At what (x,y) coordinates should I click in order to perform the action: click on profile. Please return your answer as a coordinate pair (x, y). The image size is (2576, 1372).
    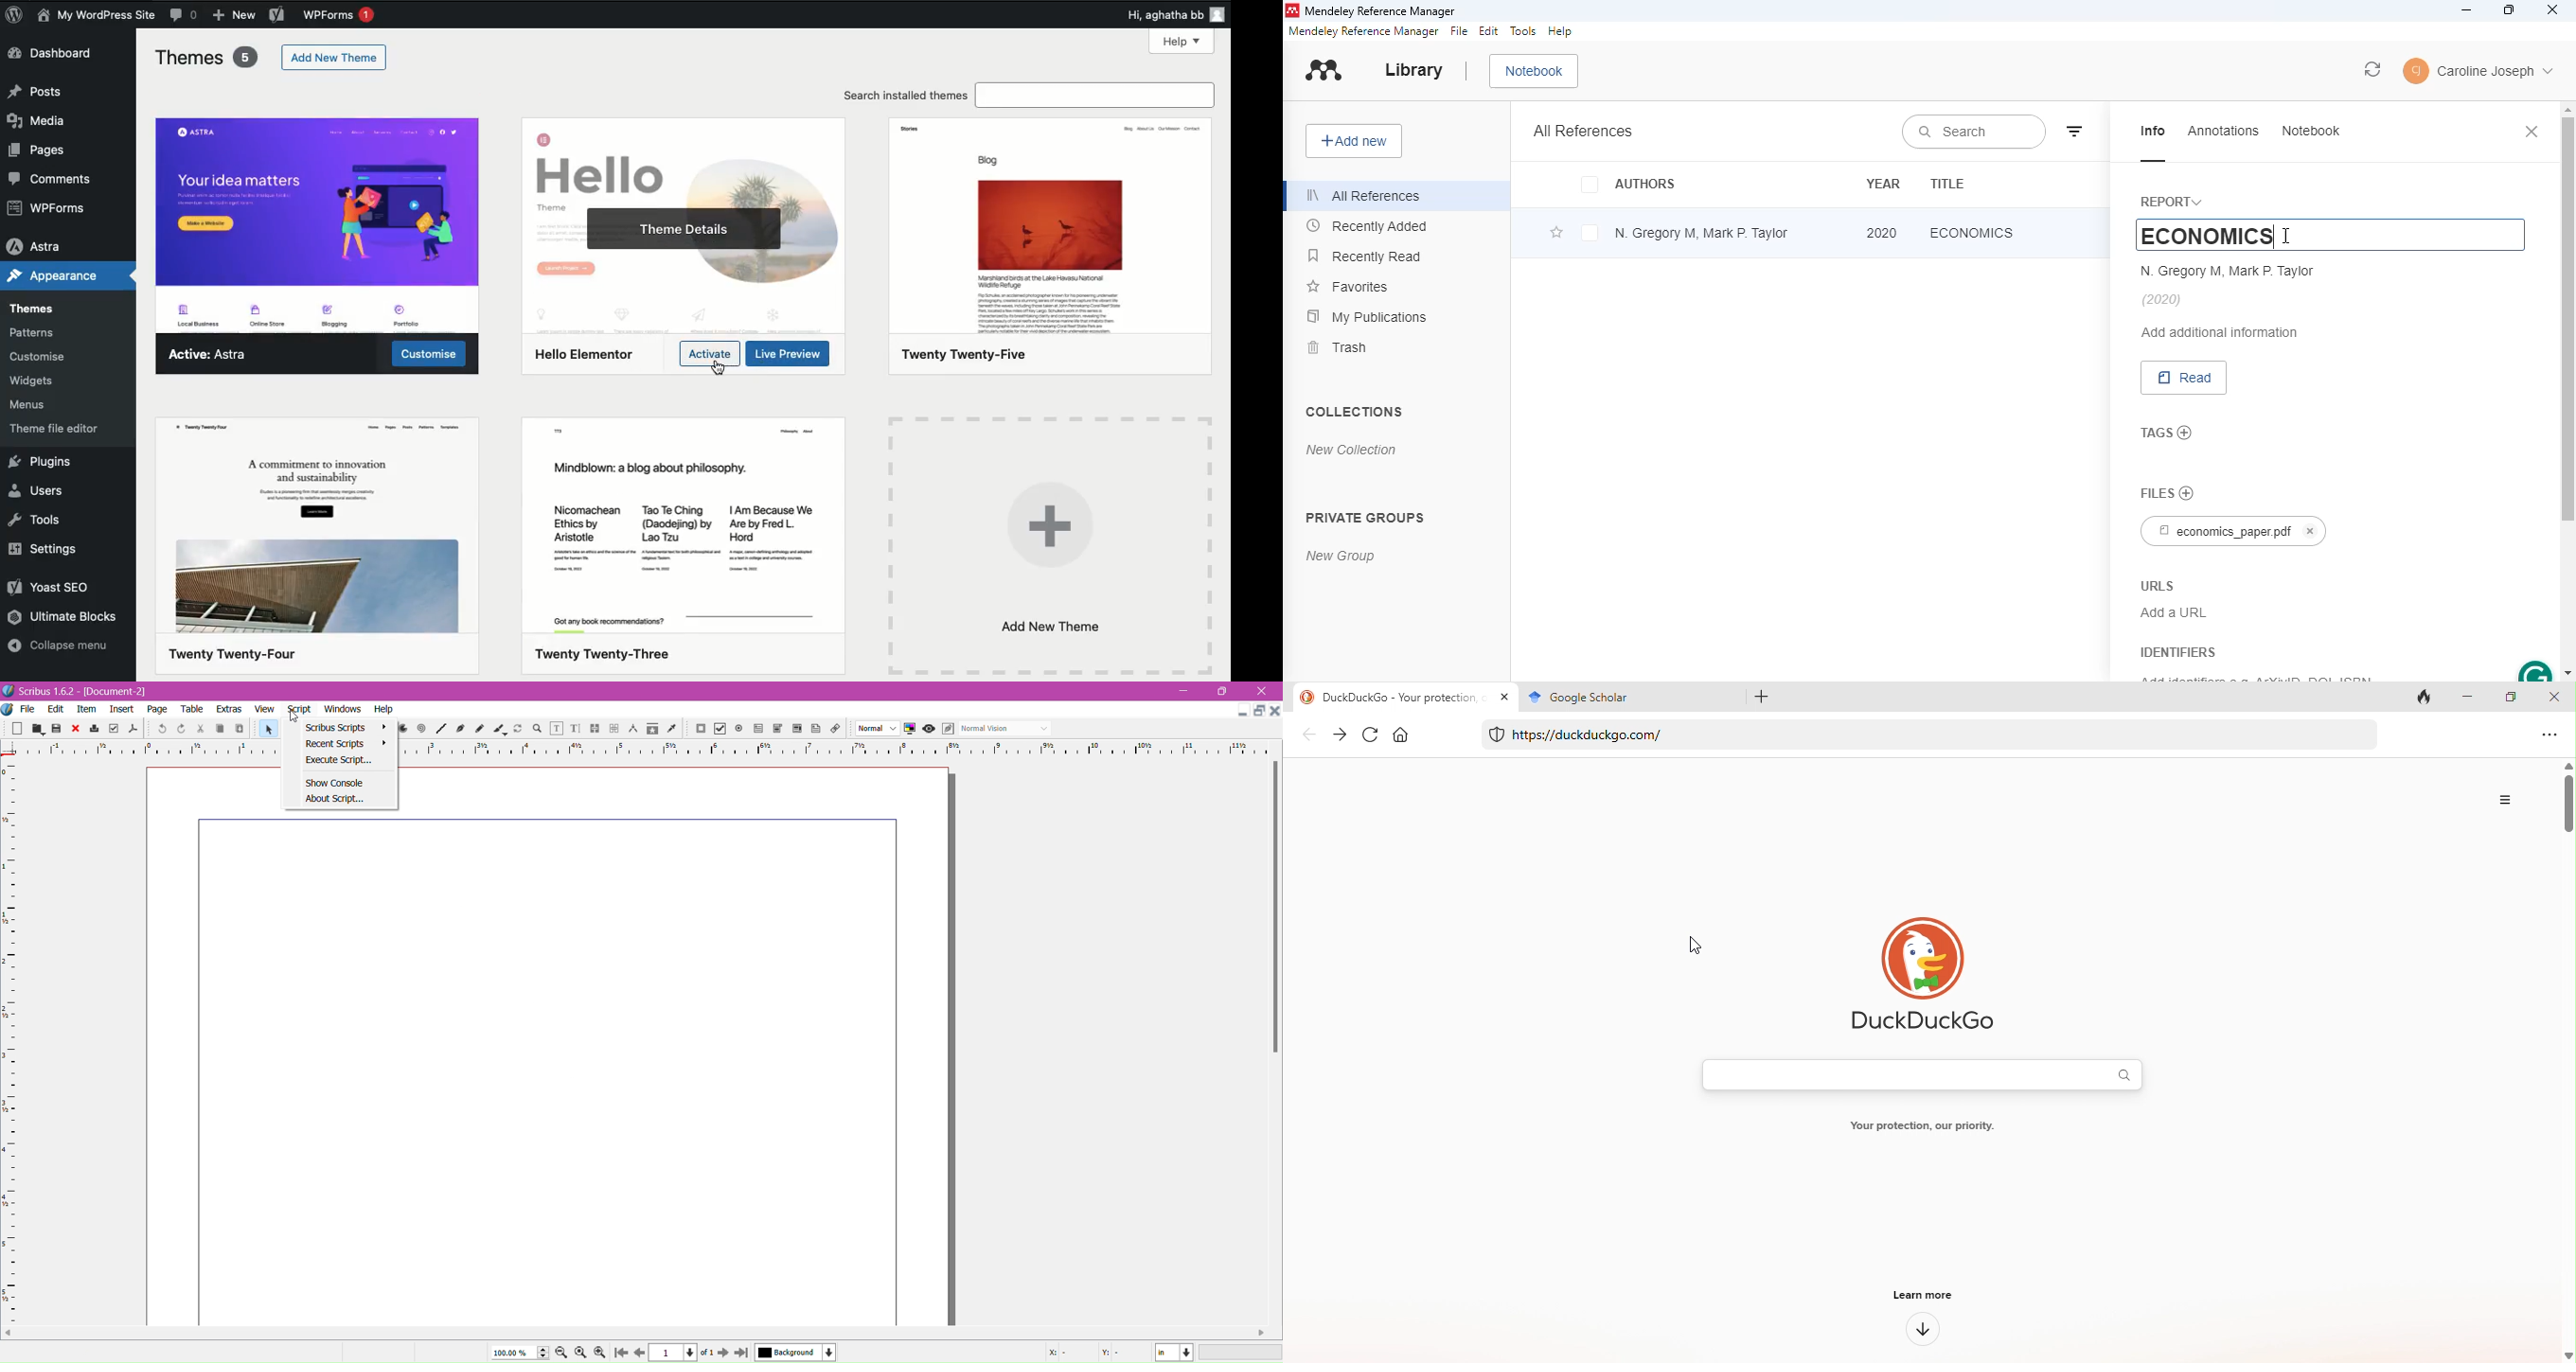
    Looking at the image, I should click on (2479, 71).